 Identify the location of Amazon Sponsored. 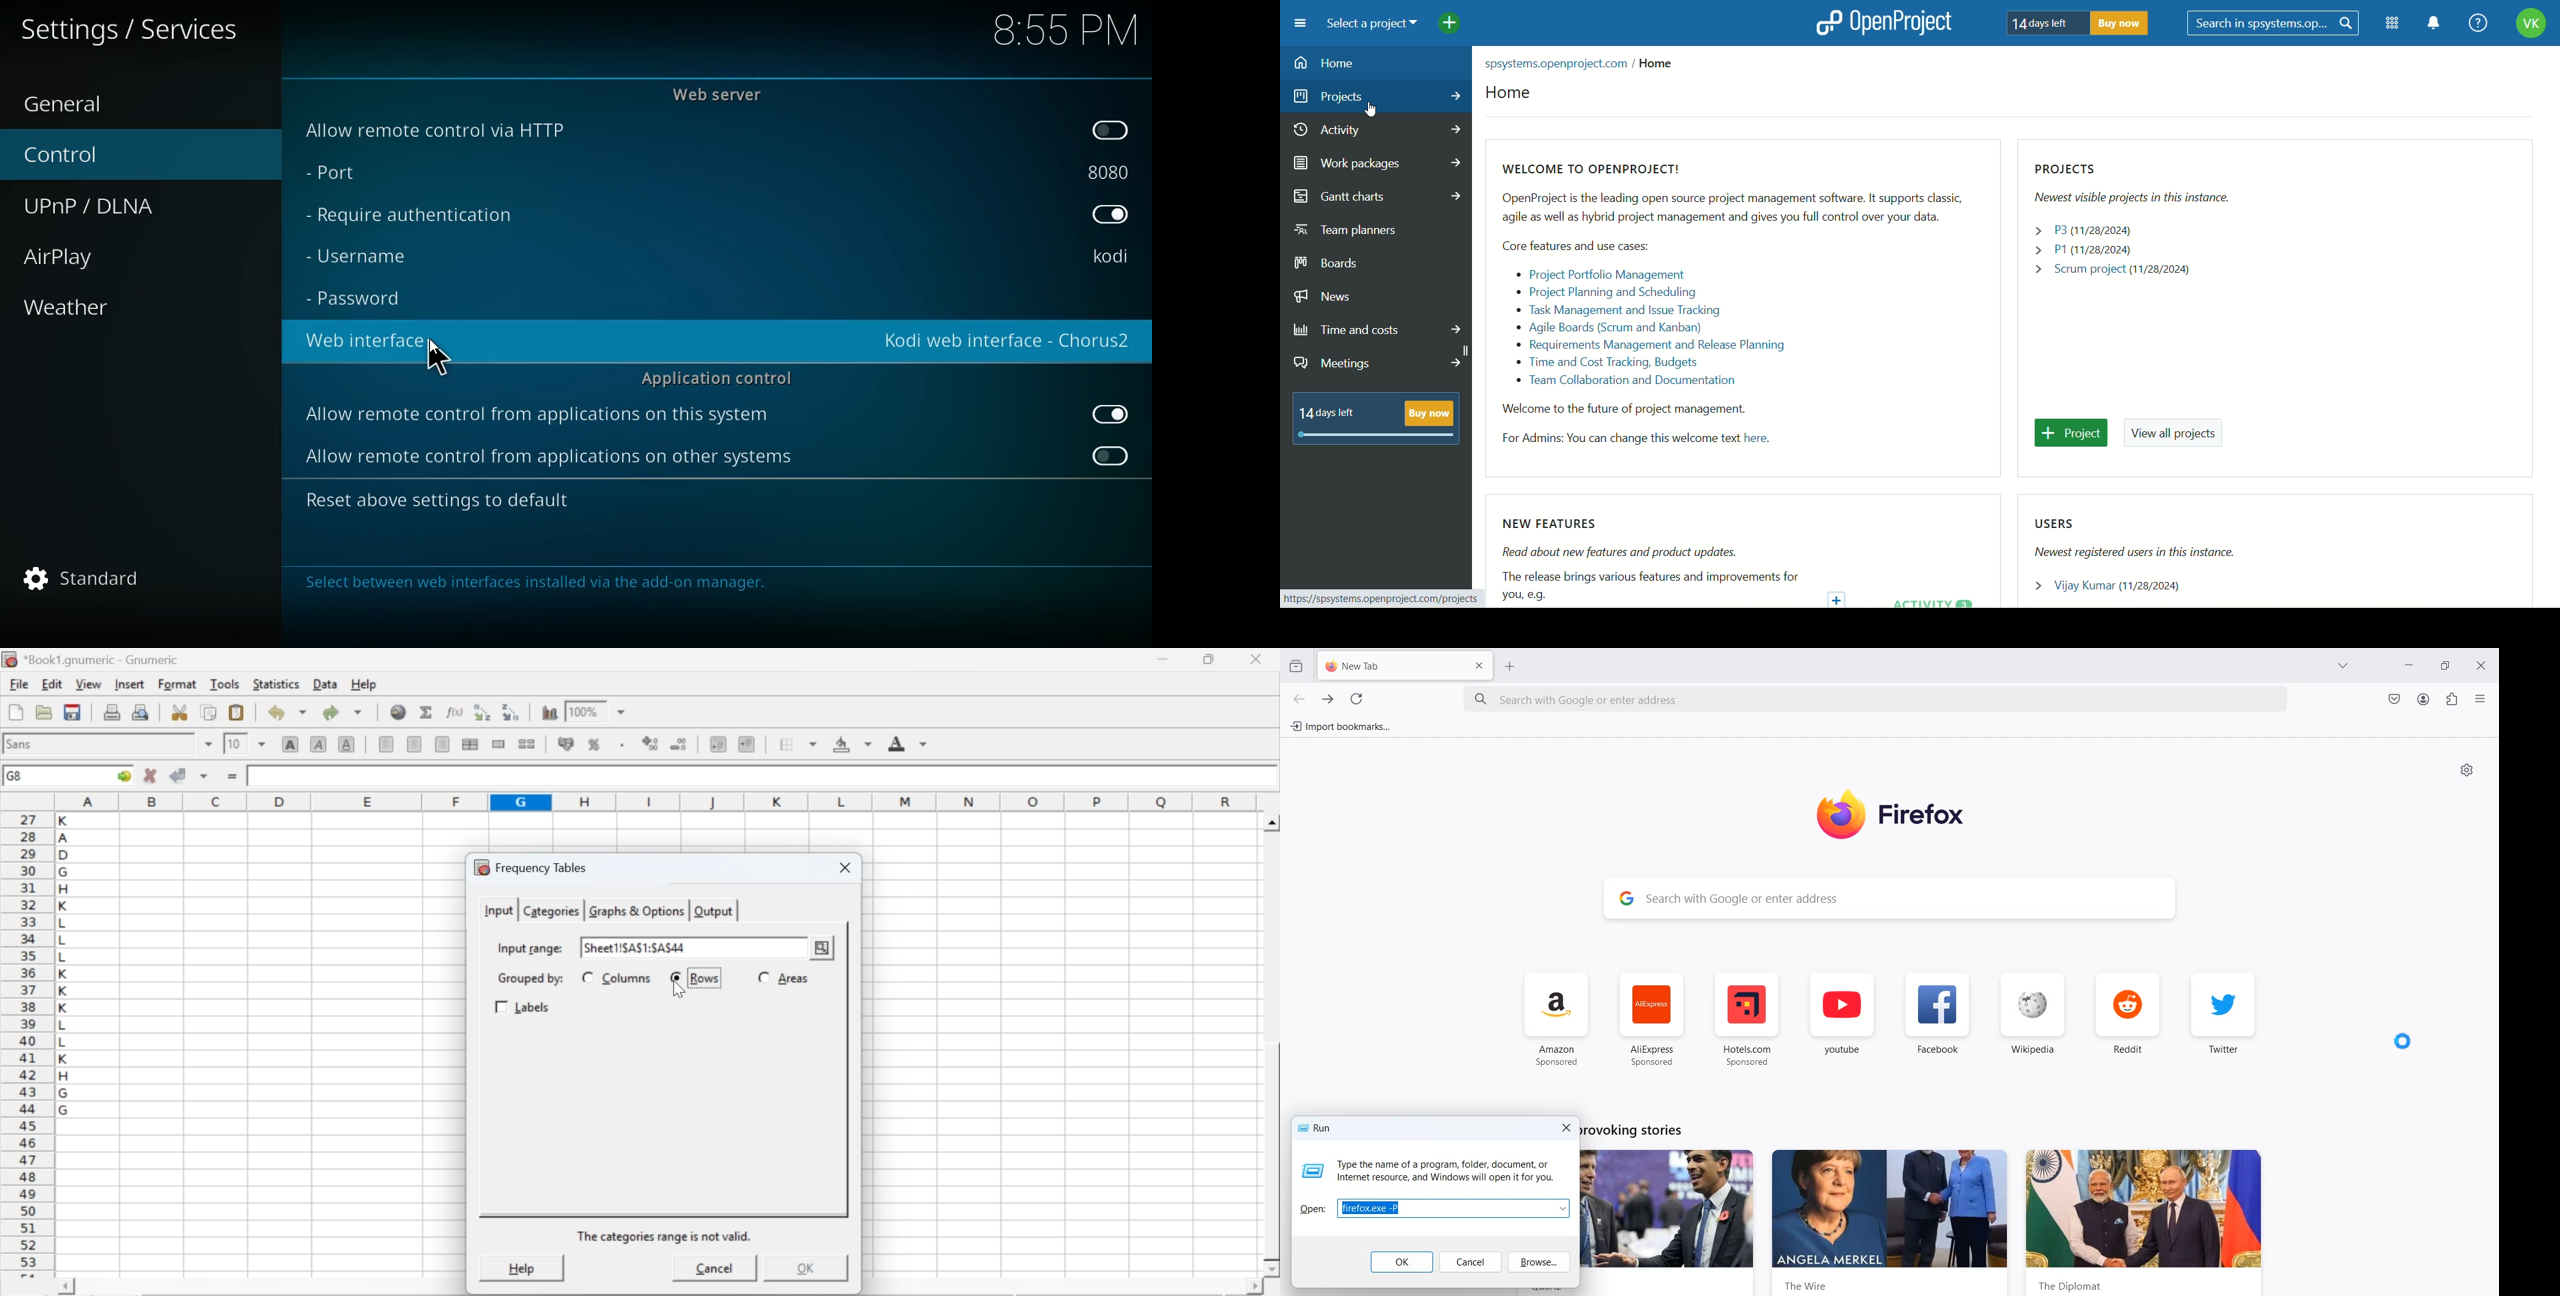
(1558, 1020).